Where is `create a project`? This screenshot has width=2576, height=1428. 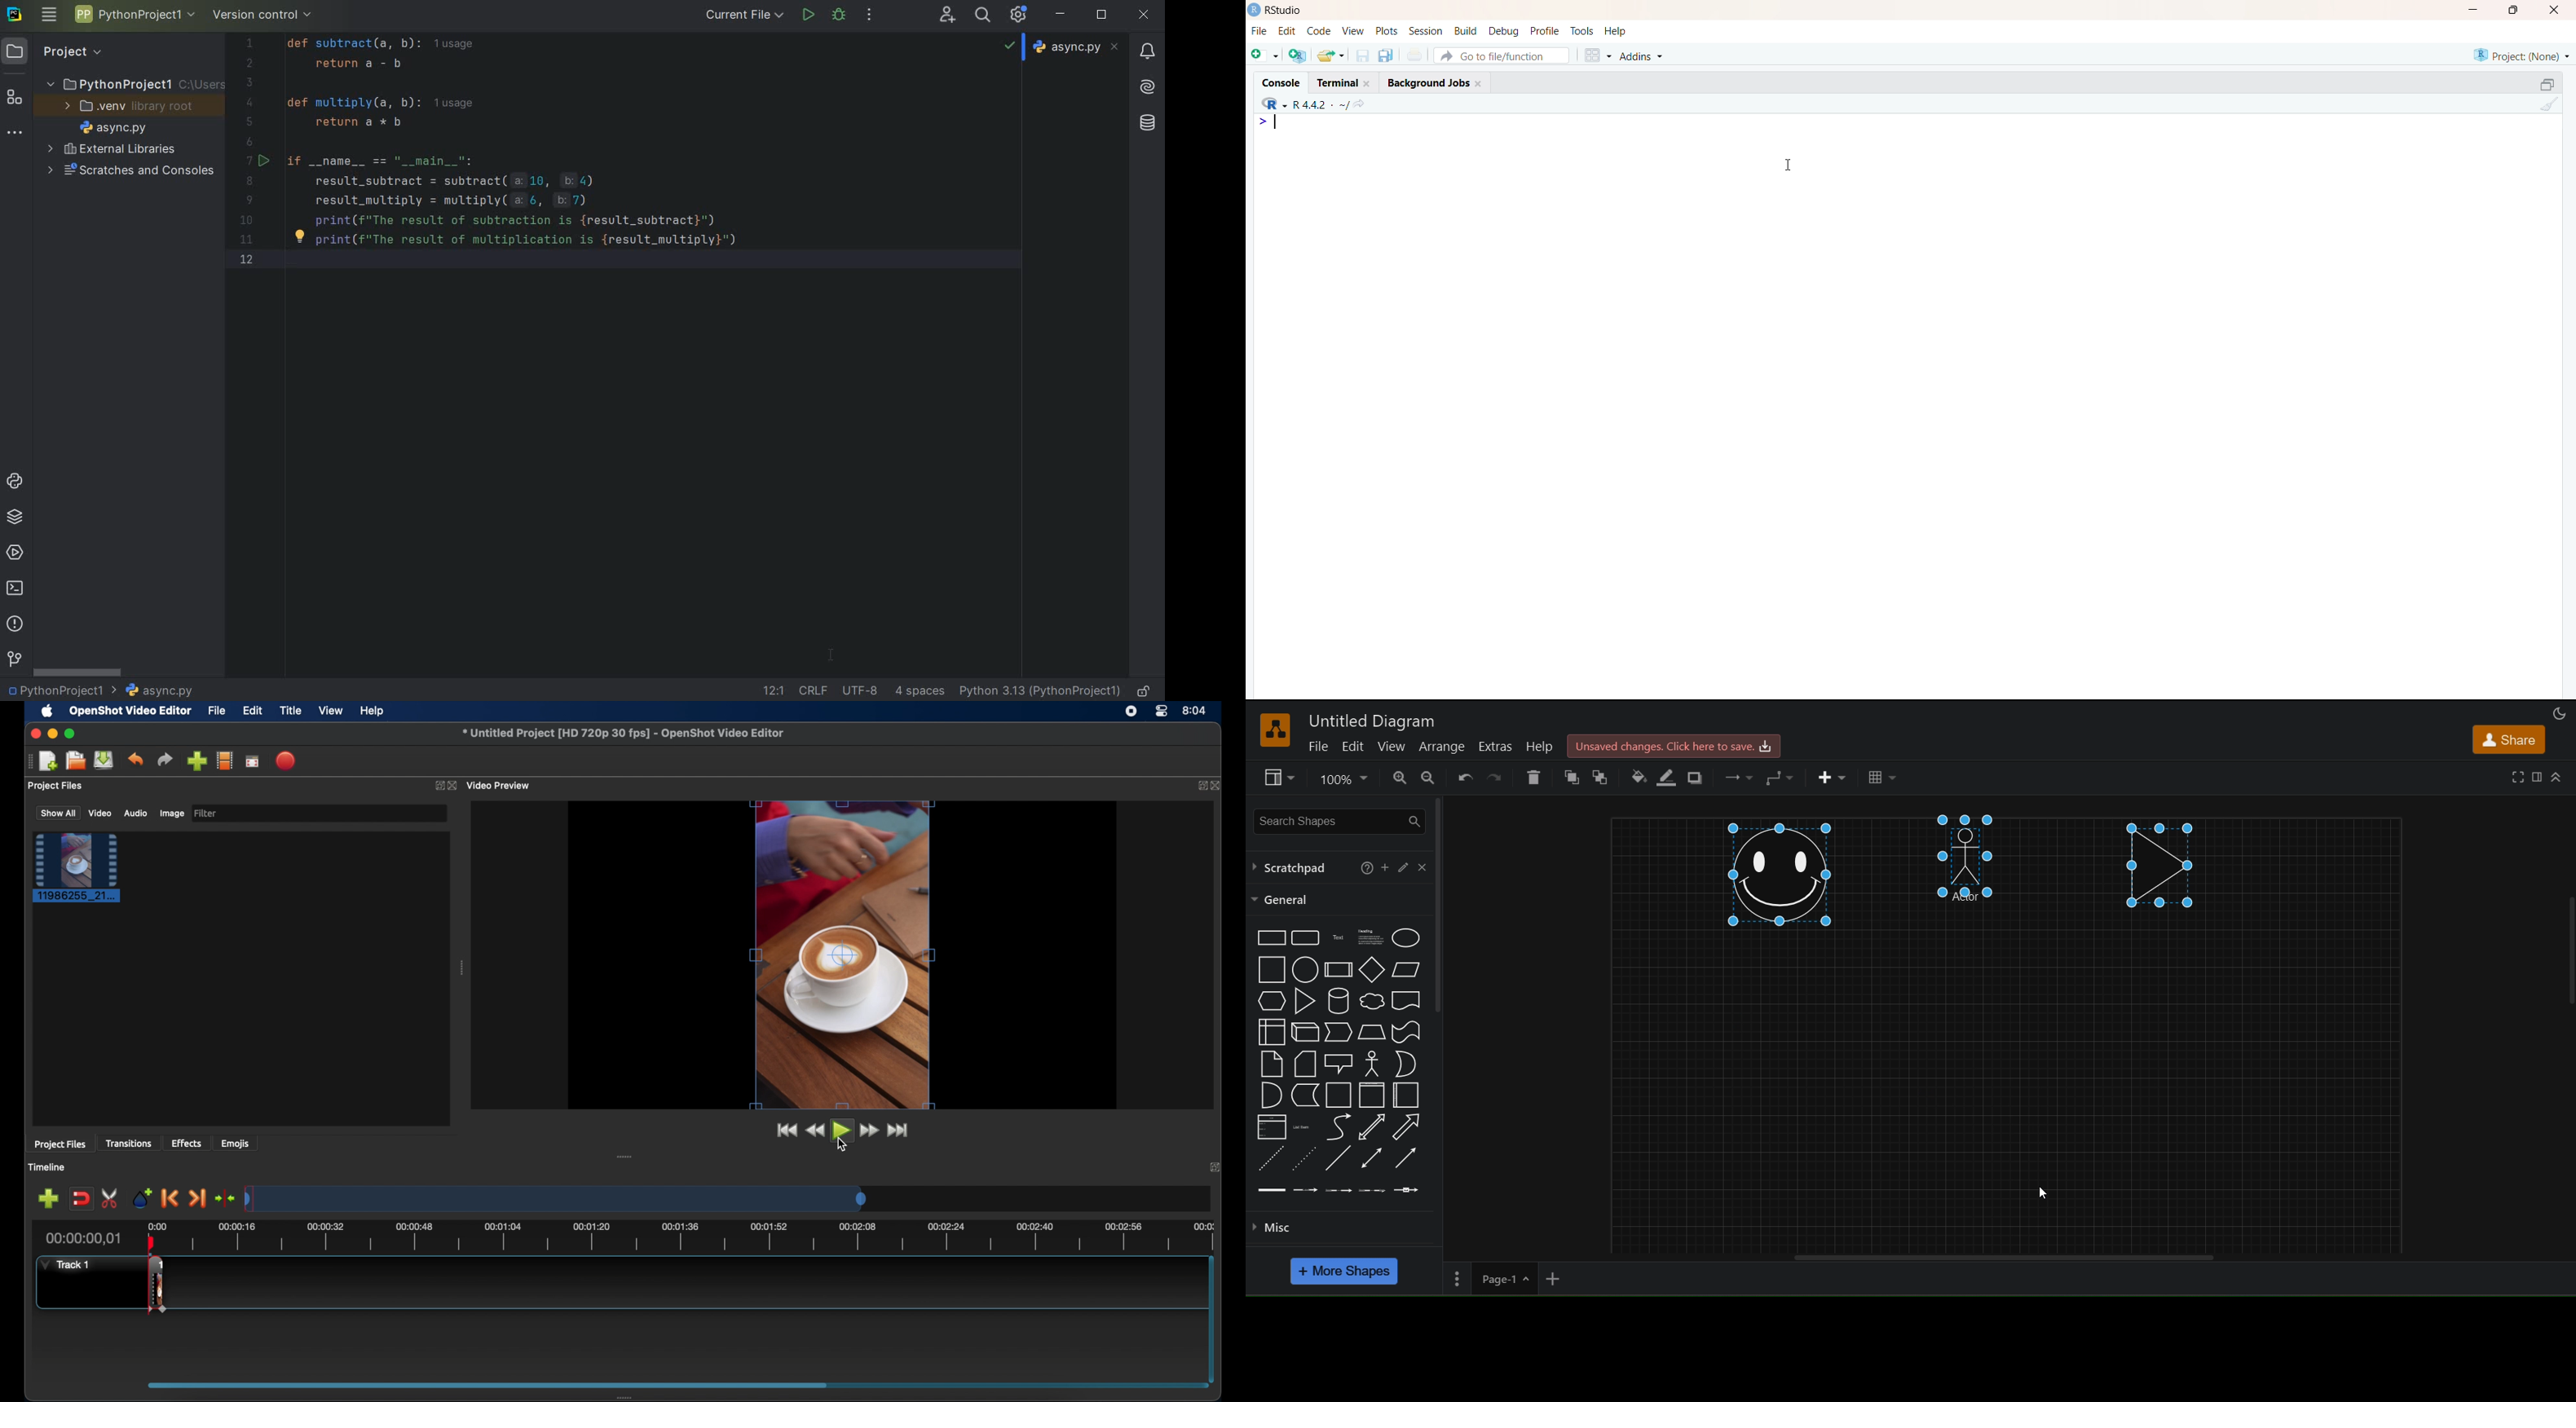
create a project is located at coordinates (1297, 55).